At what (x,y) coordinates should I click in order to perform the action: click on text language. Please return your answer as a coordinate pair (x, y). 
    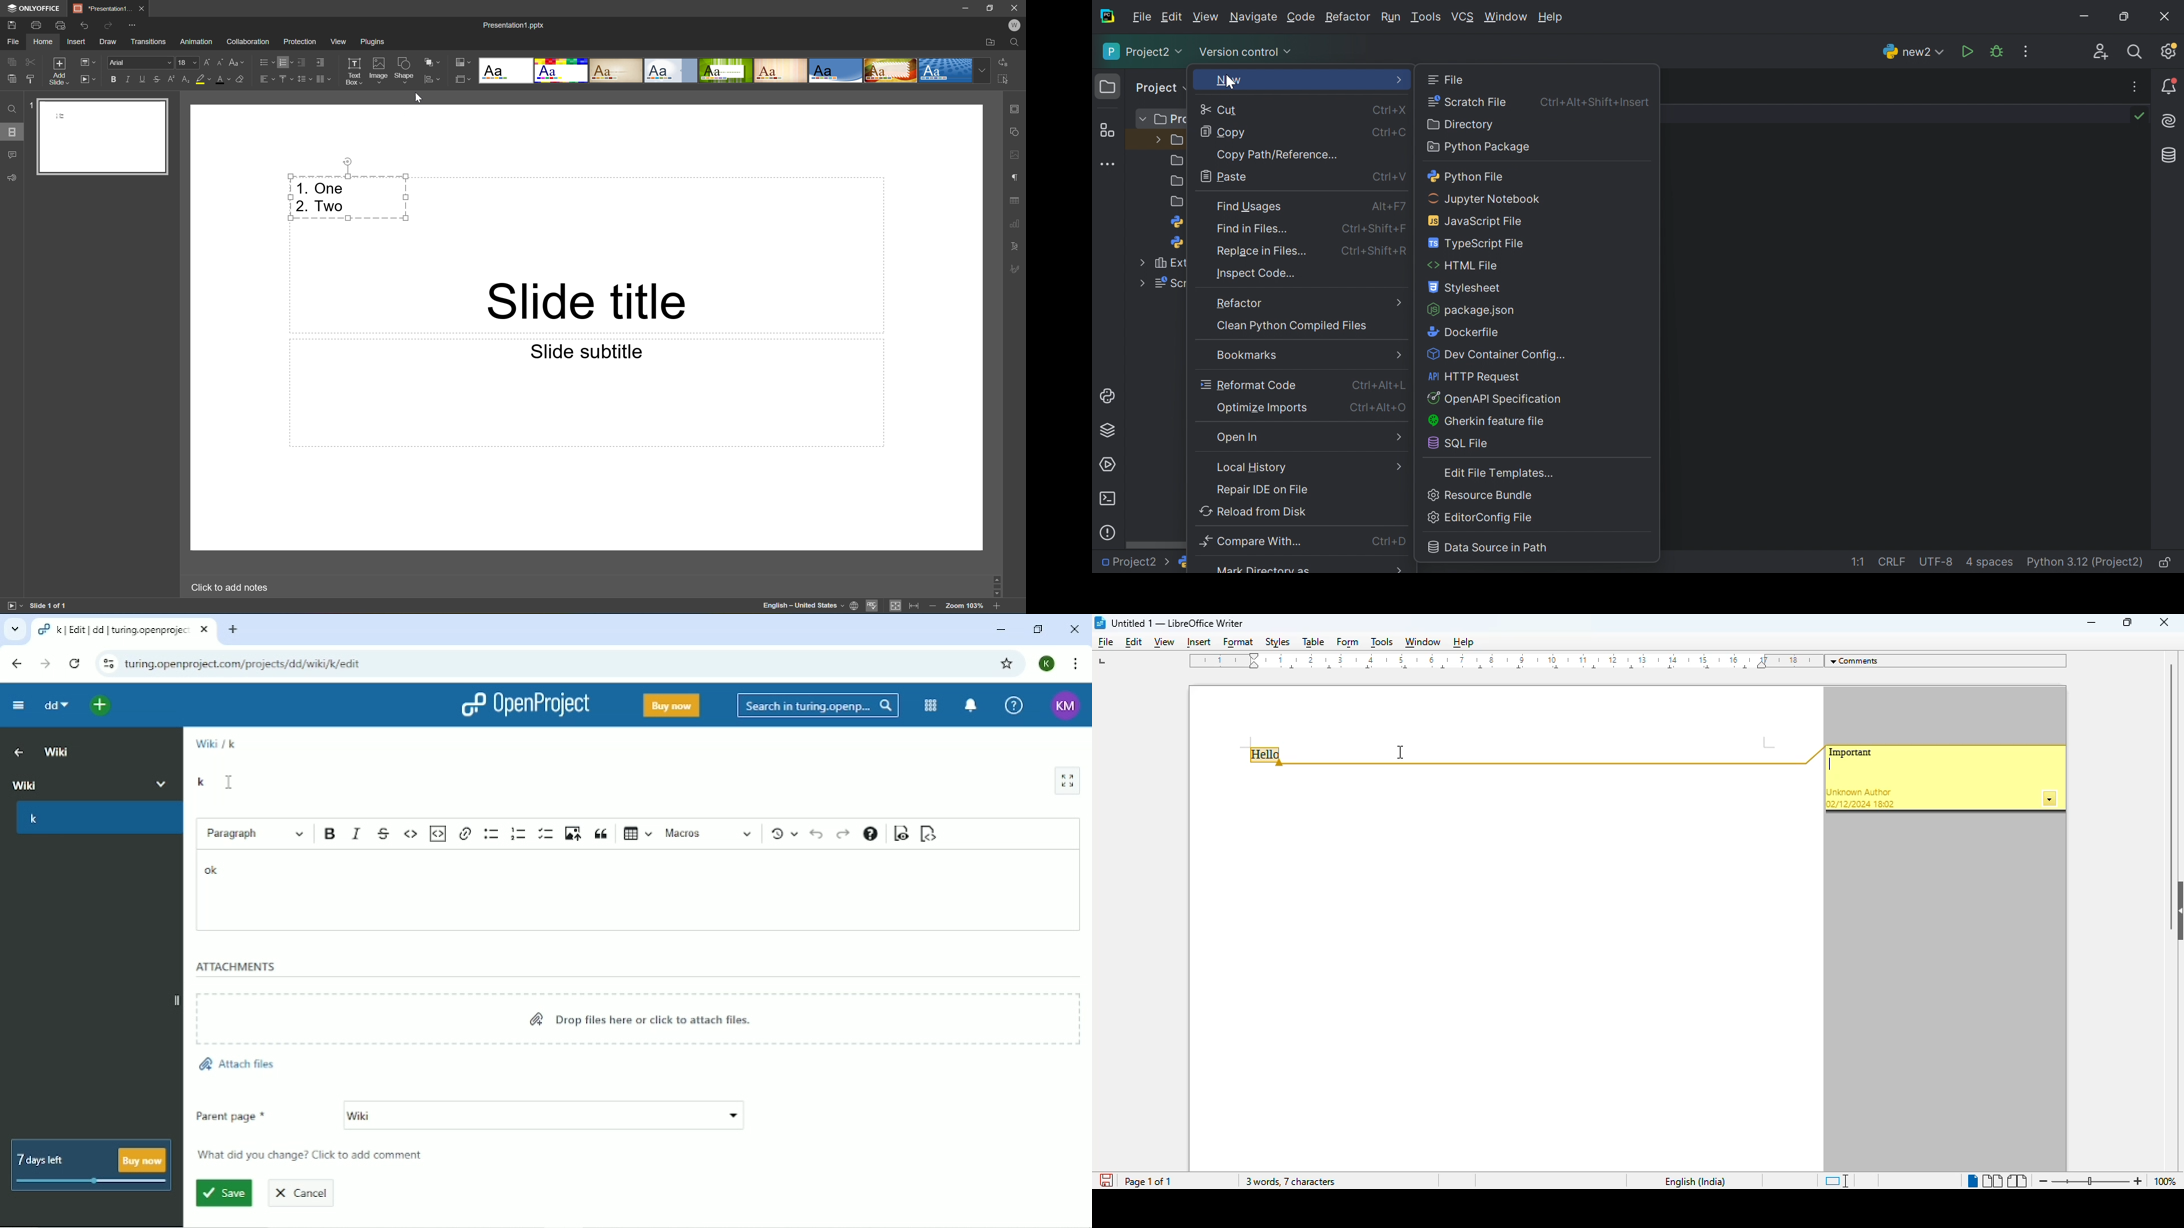
    Looking at the image, I should click on (1696, 1182).